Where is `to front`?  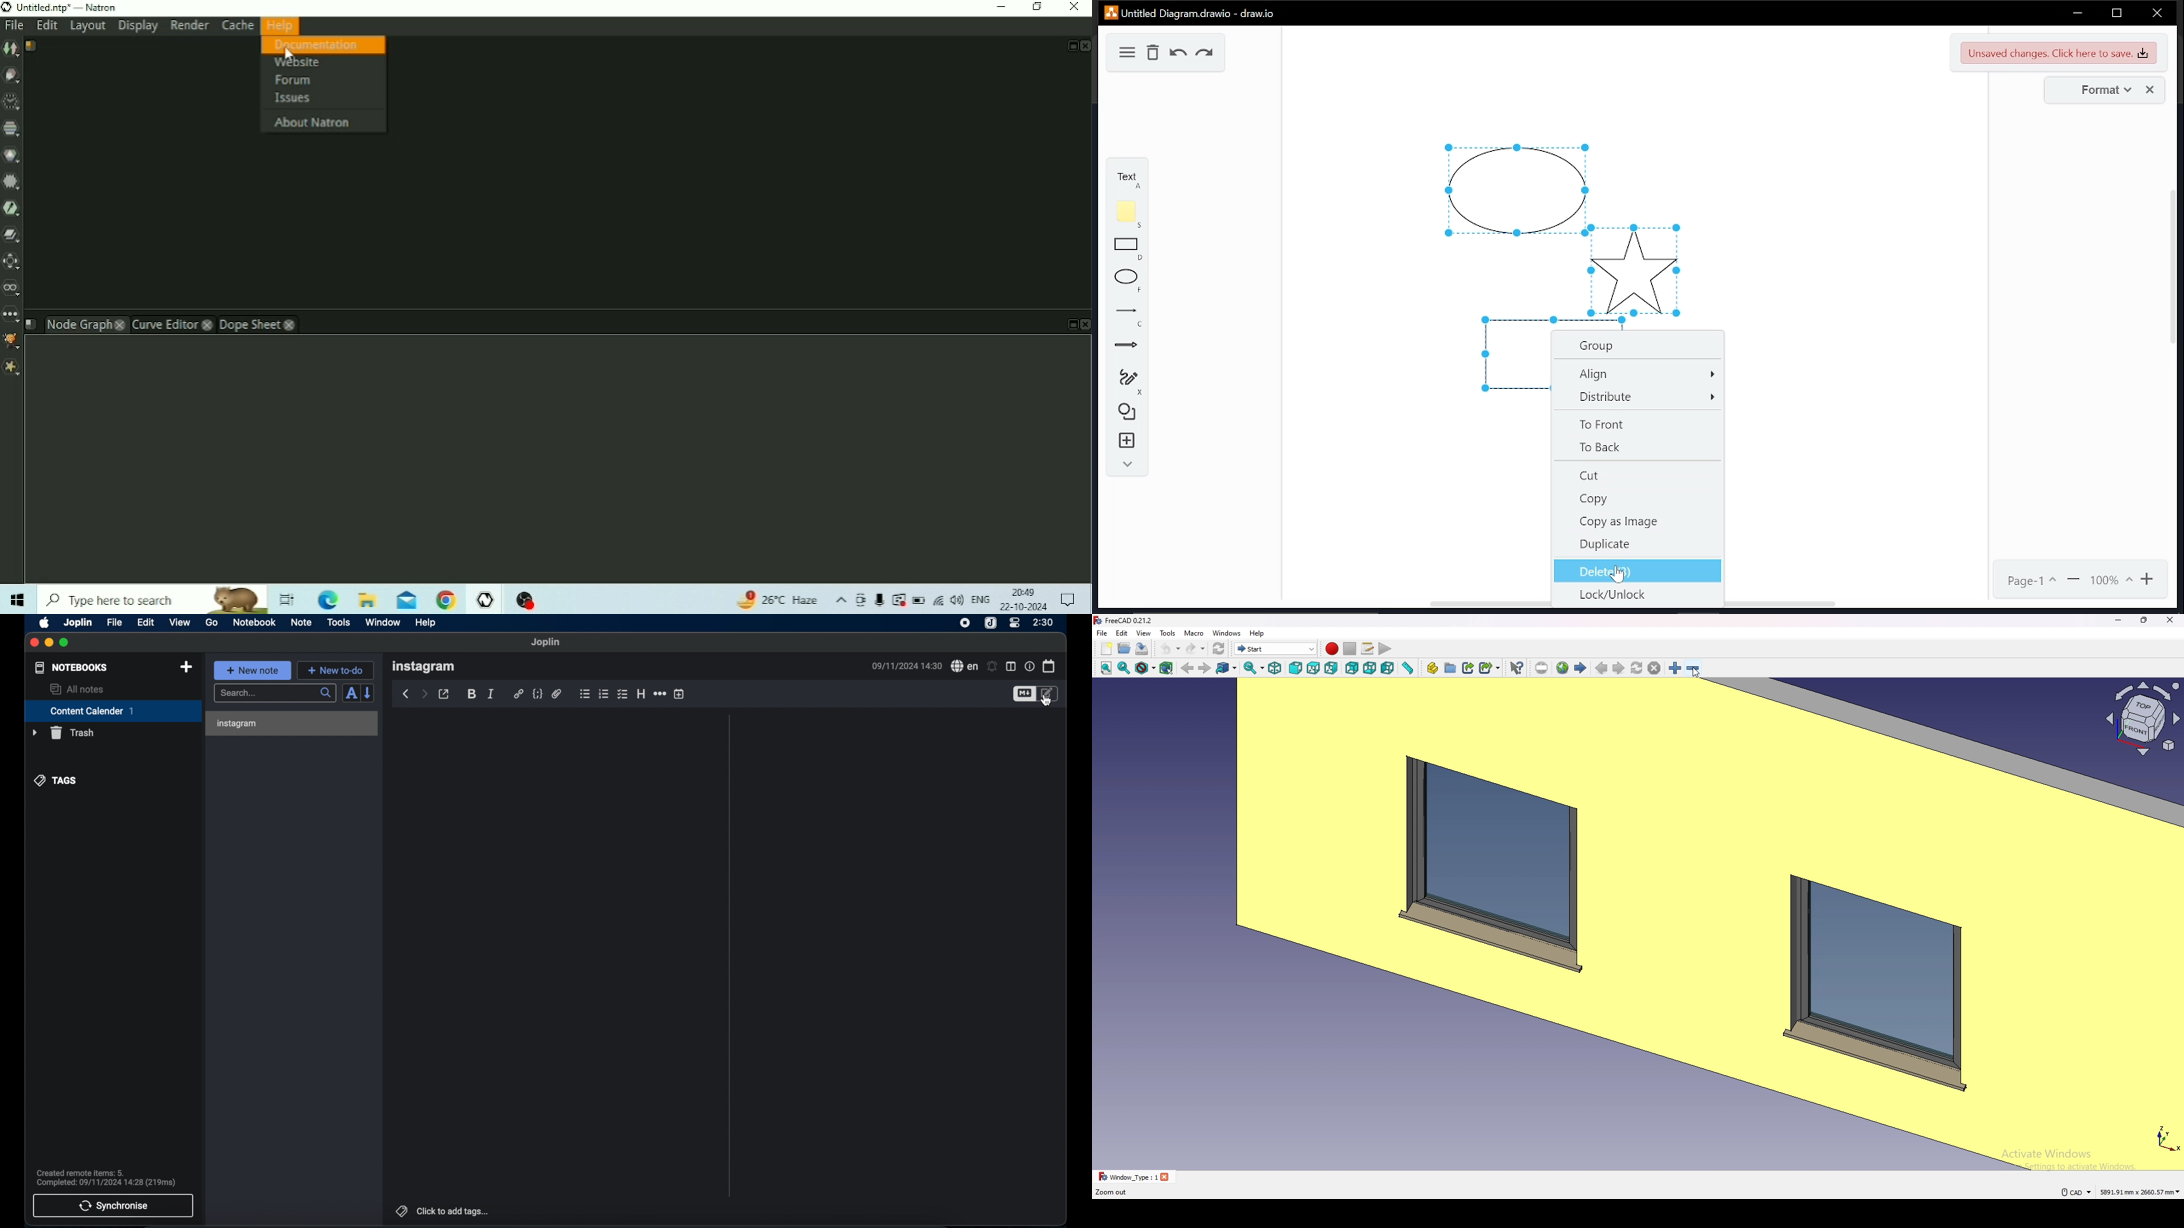
to front is located at coordinates (1637, 422).